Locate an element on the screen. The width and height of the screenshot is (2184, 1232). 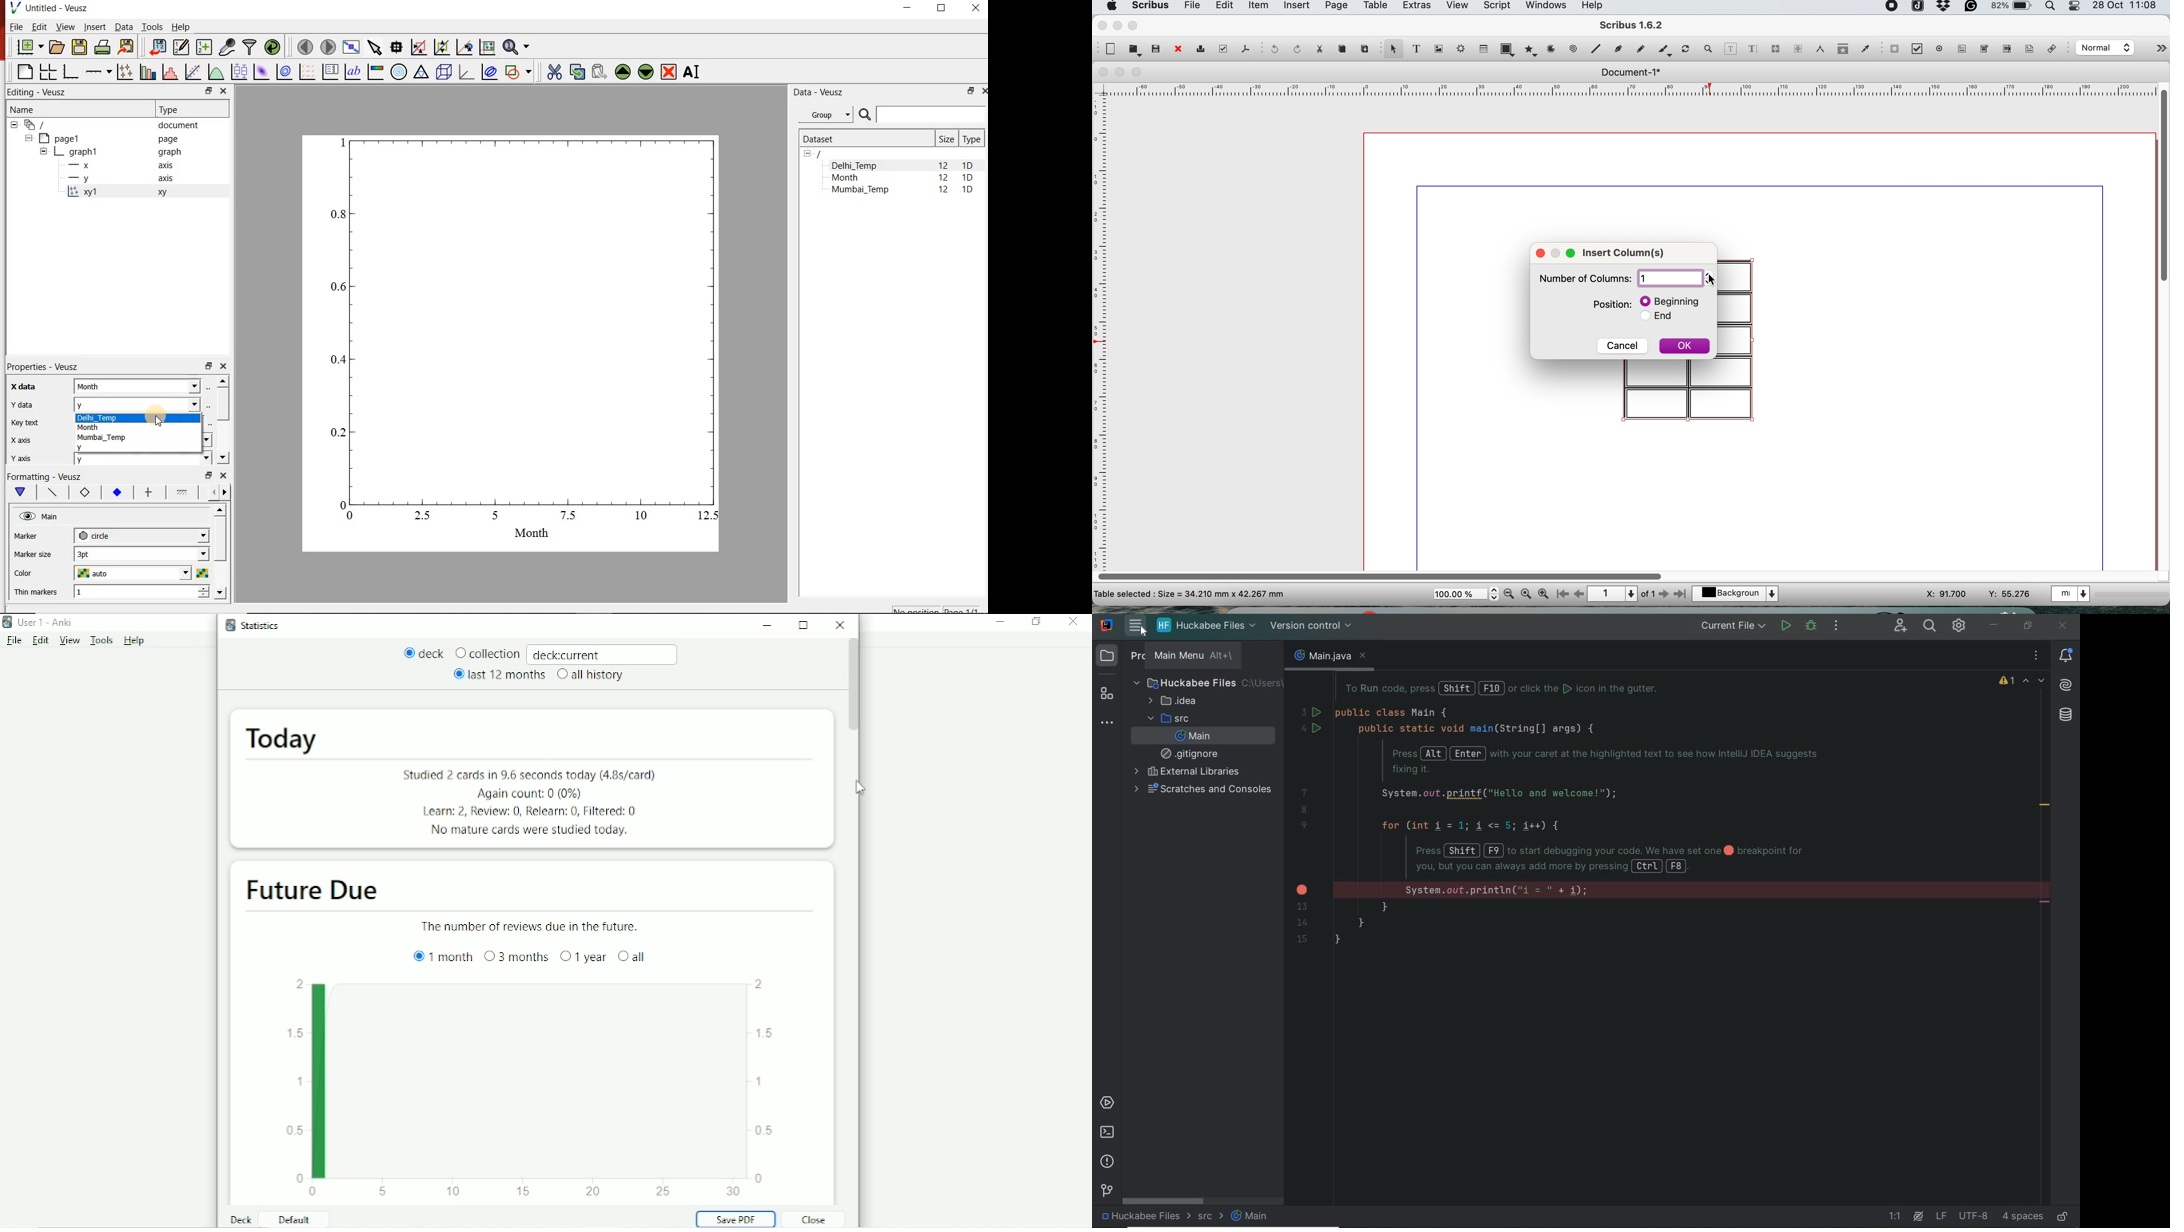
main menu is located at coordinates (1194, 655).